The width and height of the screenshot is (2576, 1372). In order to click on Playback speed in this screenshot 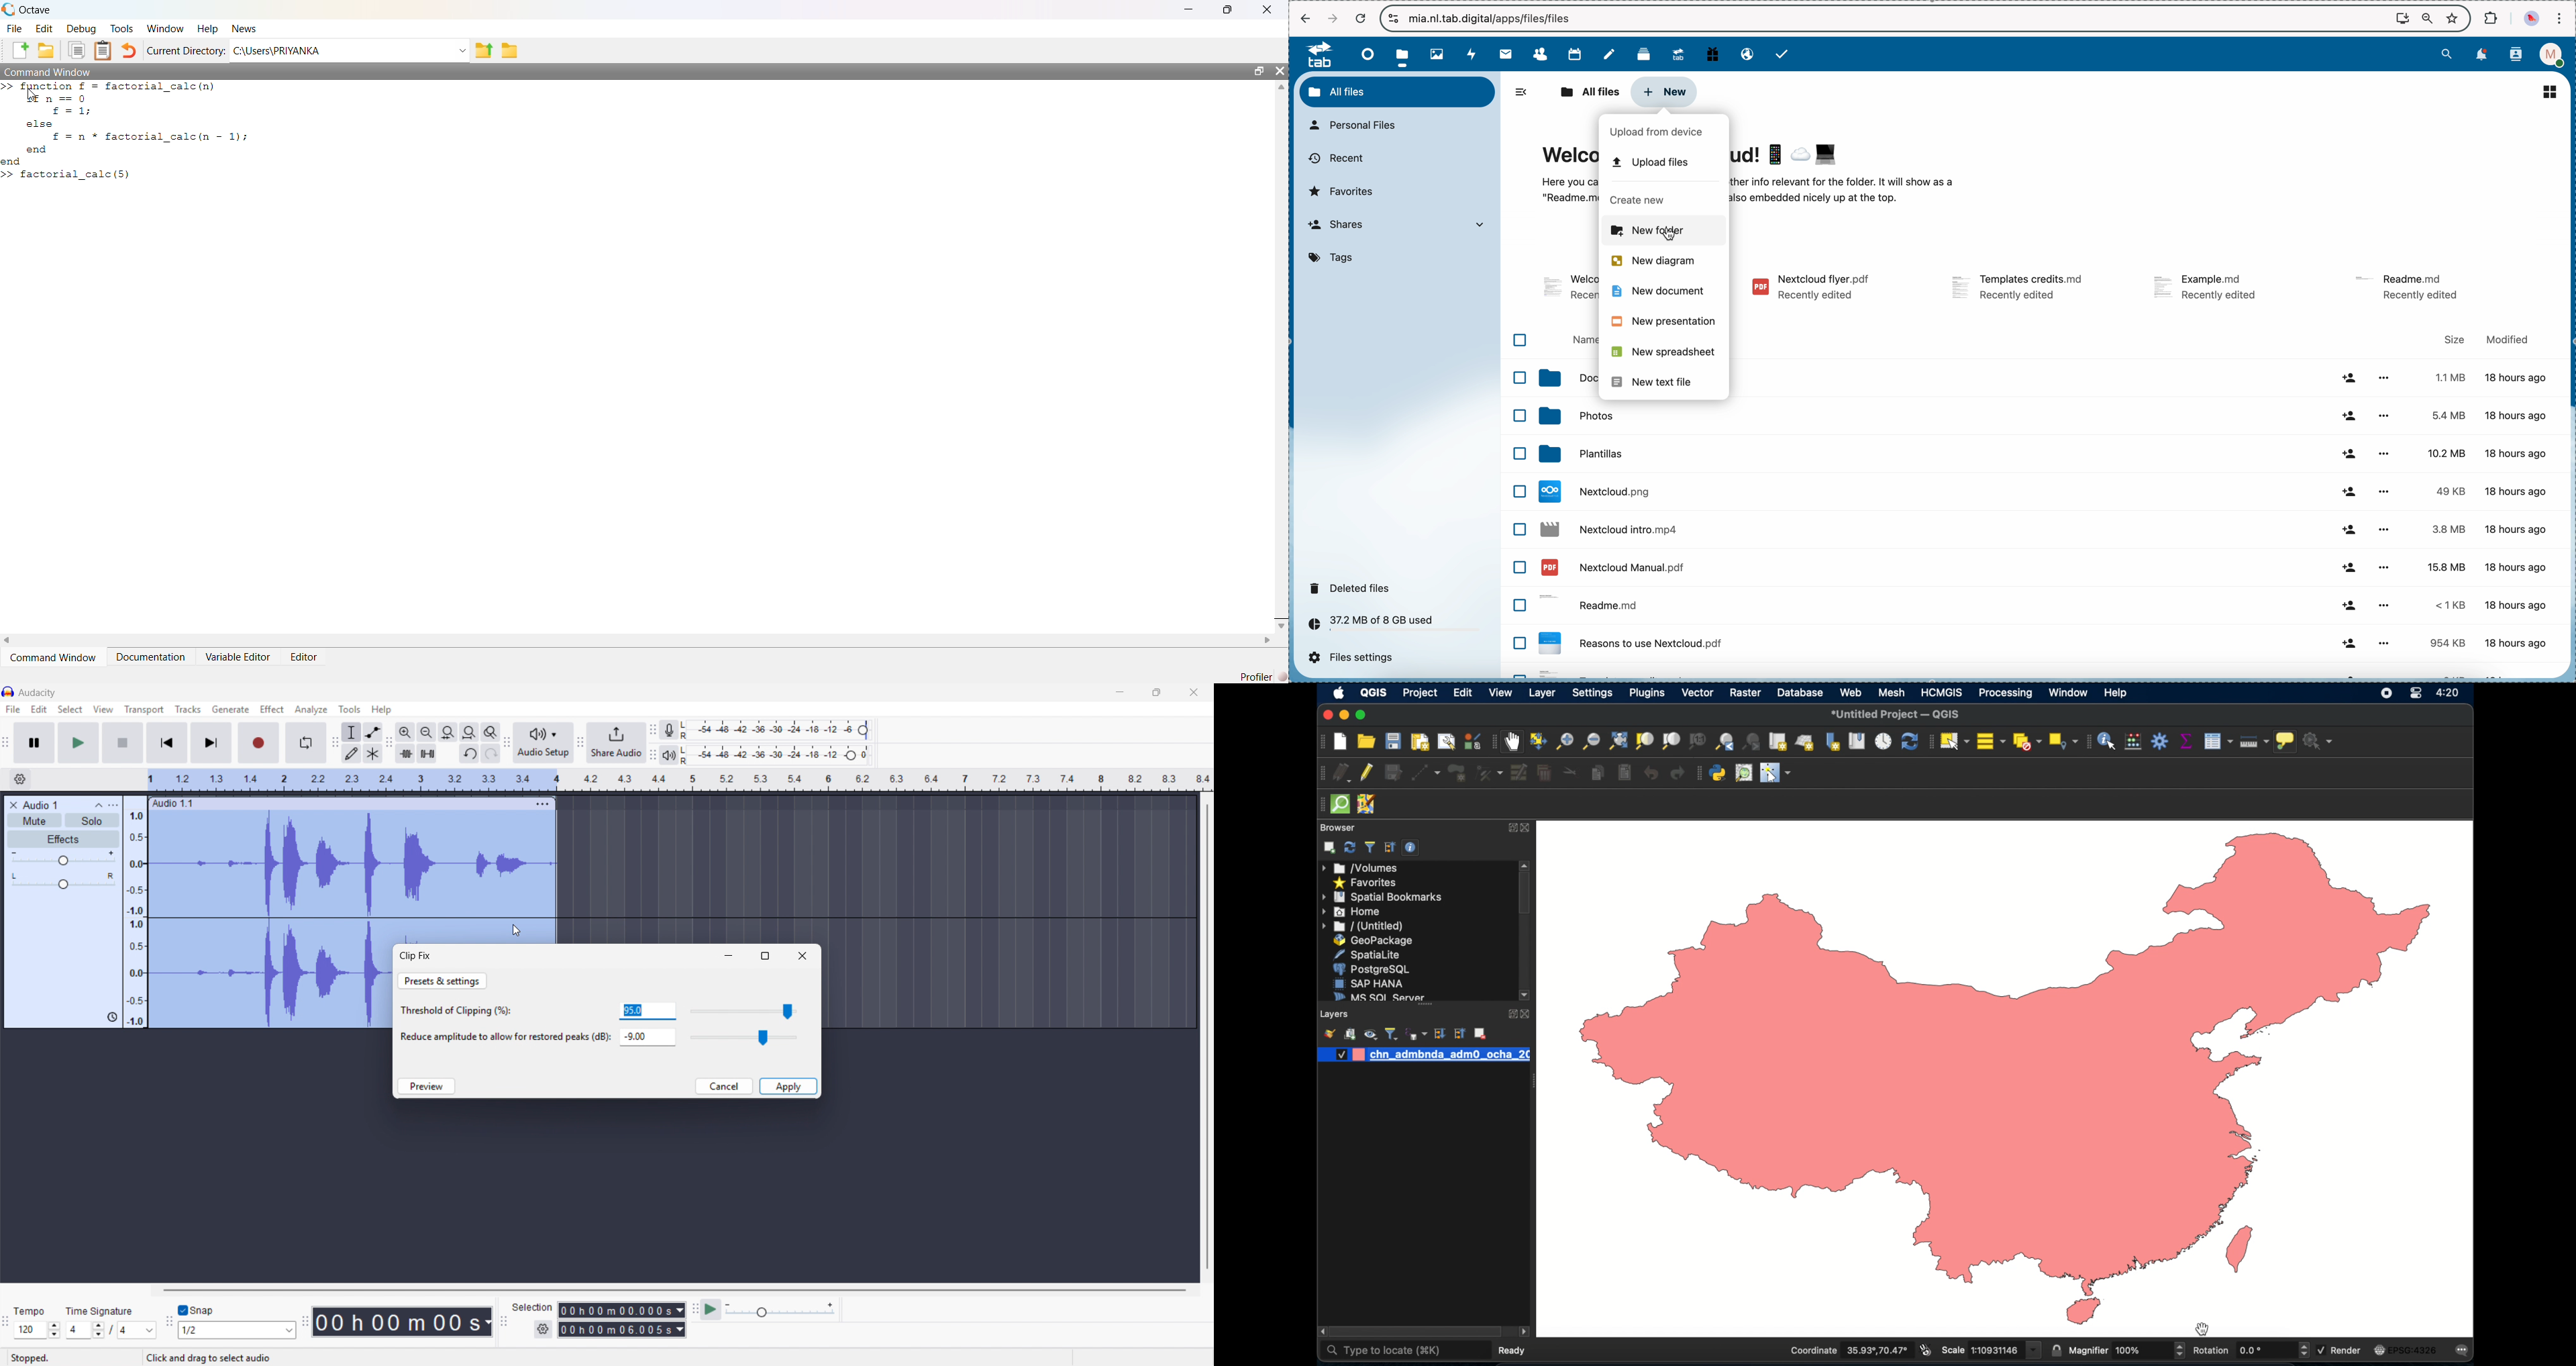, I will do `click(780, 1312)`.